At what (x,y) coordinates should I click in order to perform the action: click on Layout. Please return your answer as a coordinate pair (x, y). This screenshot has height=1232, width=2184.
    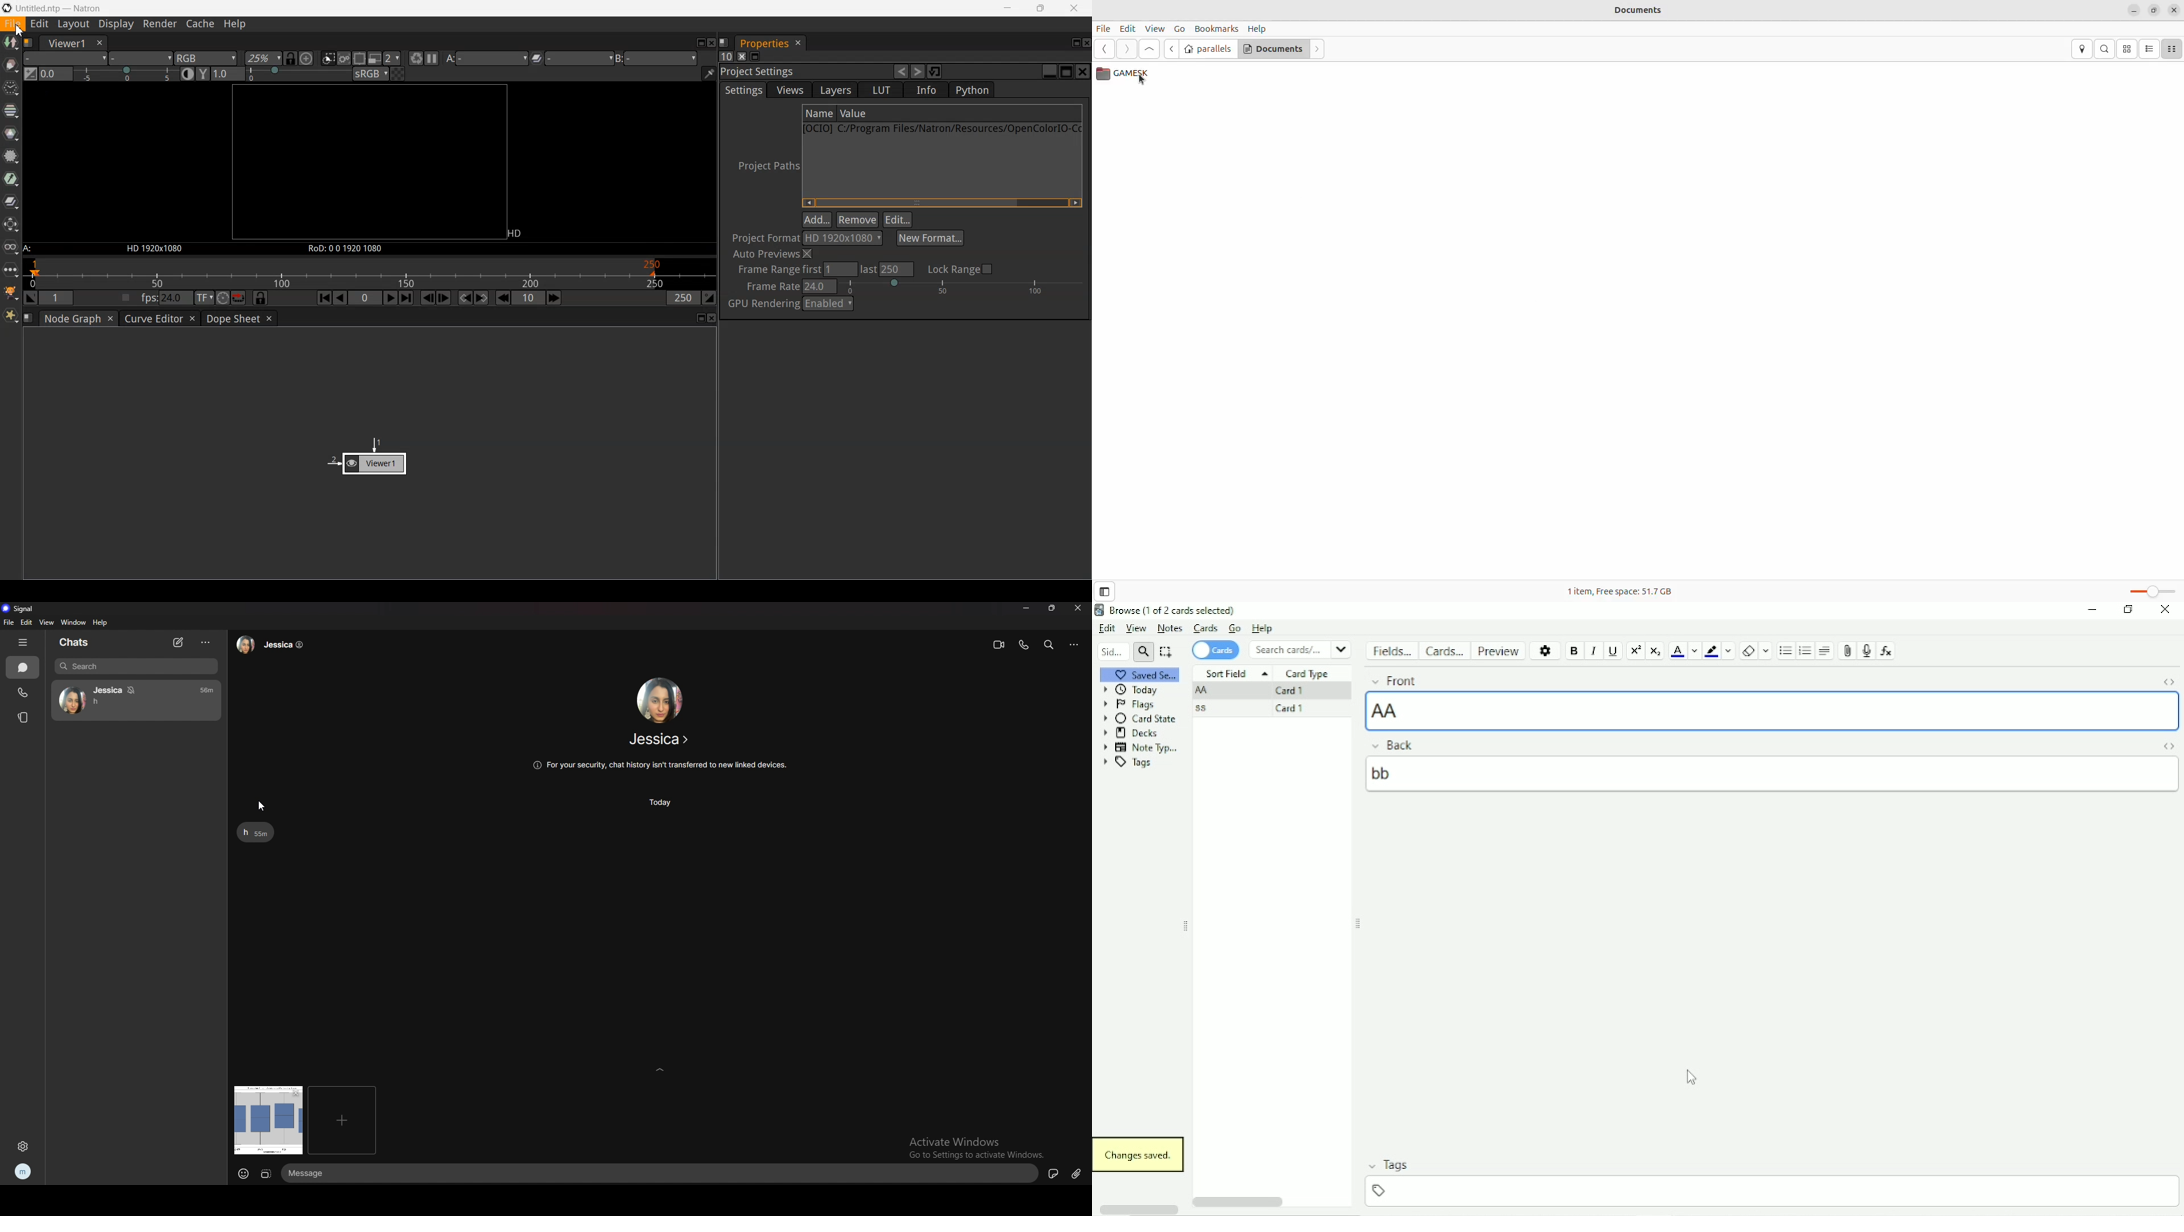
    Looking at the image, I should click on (73, 24).